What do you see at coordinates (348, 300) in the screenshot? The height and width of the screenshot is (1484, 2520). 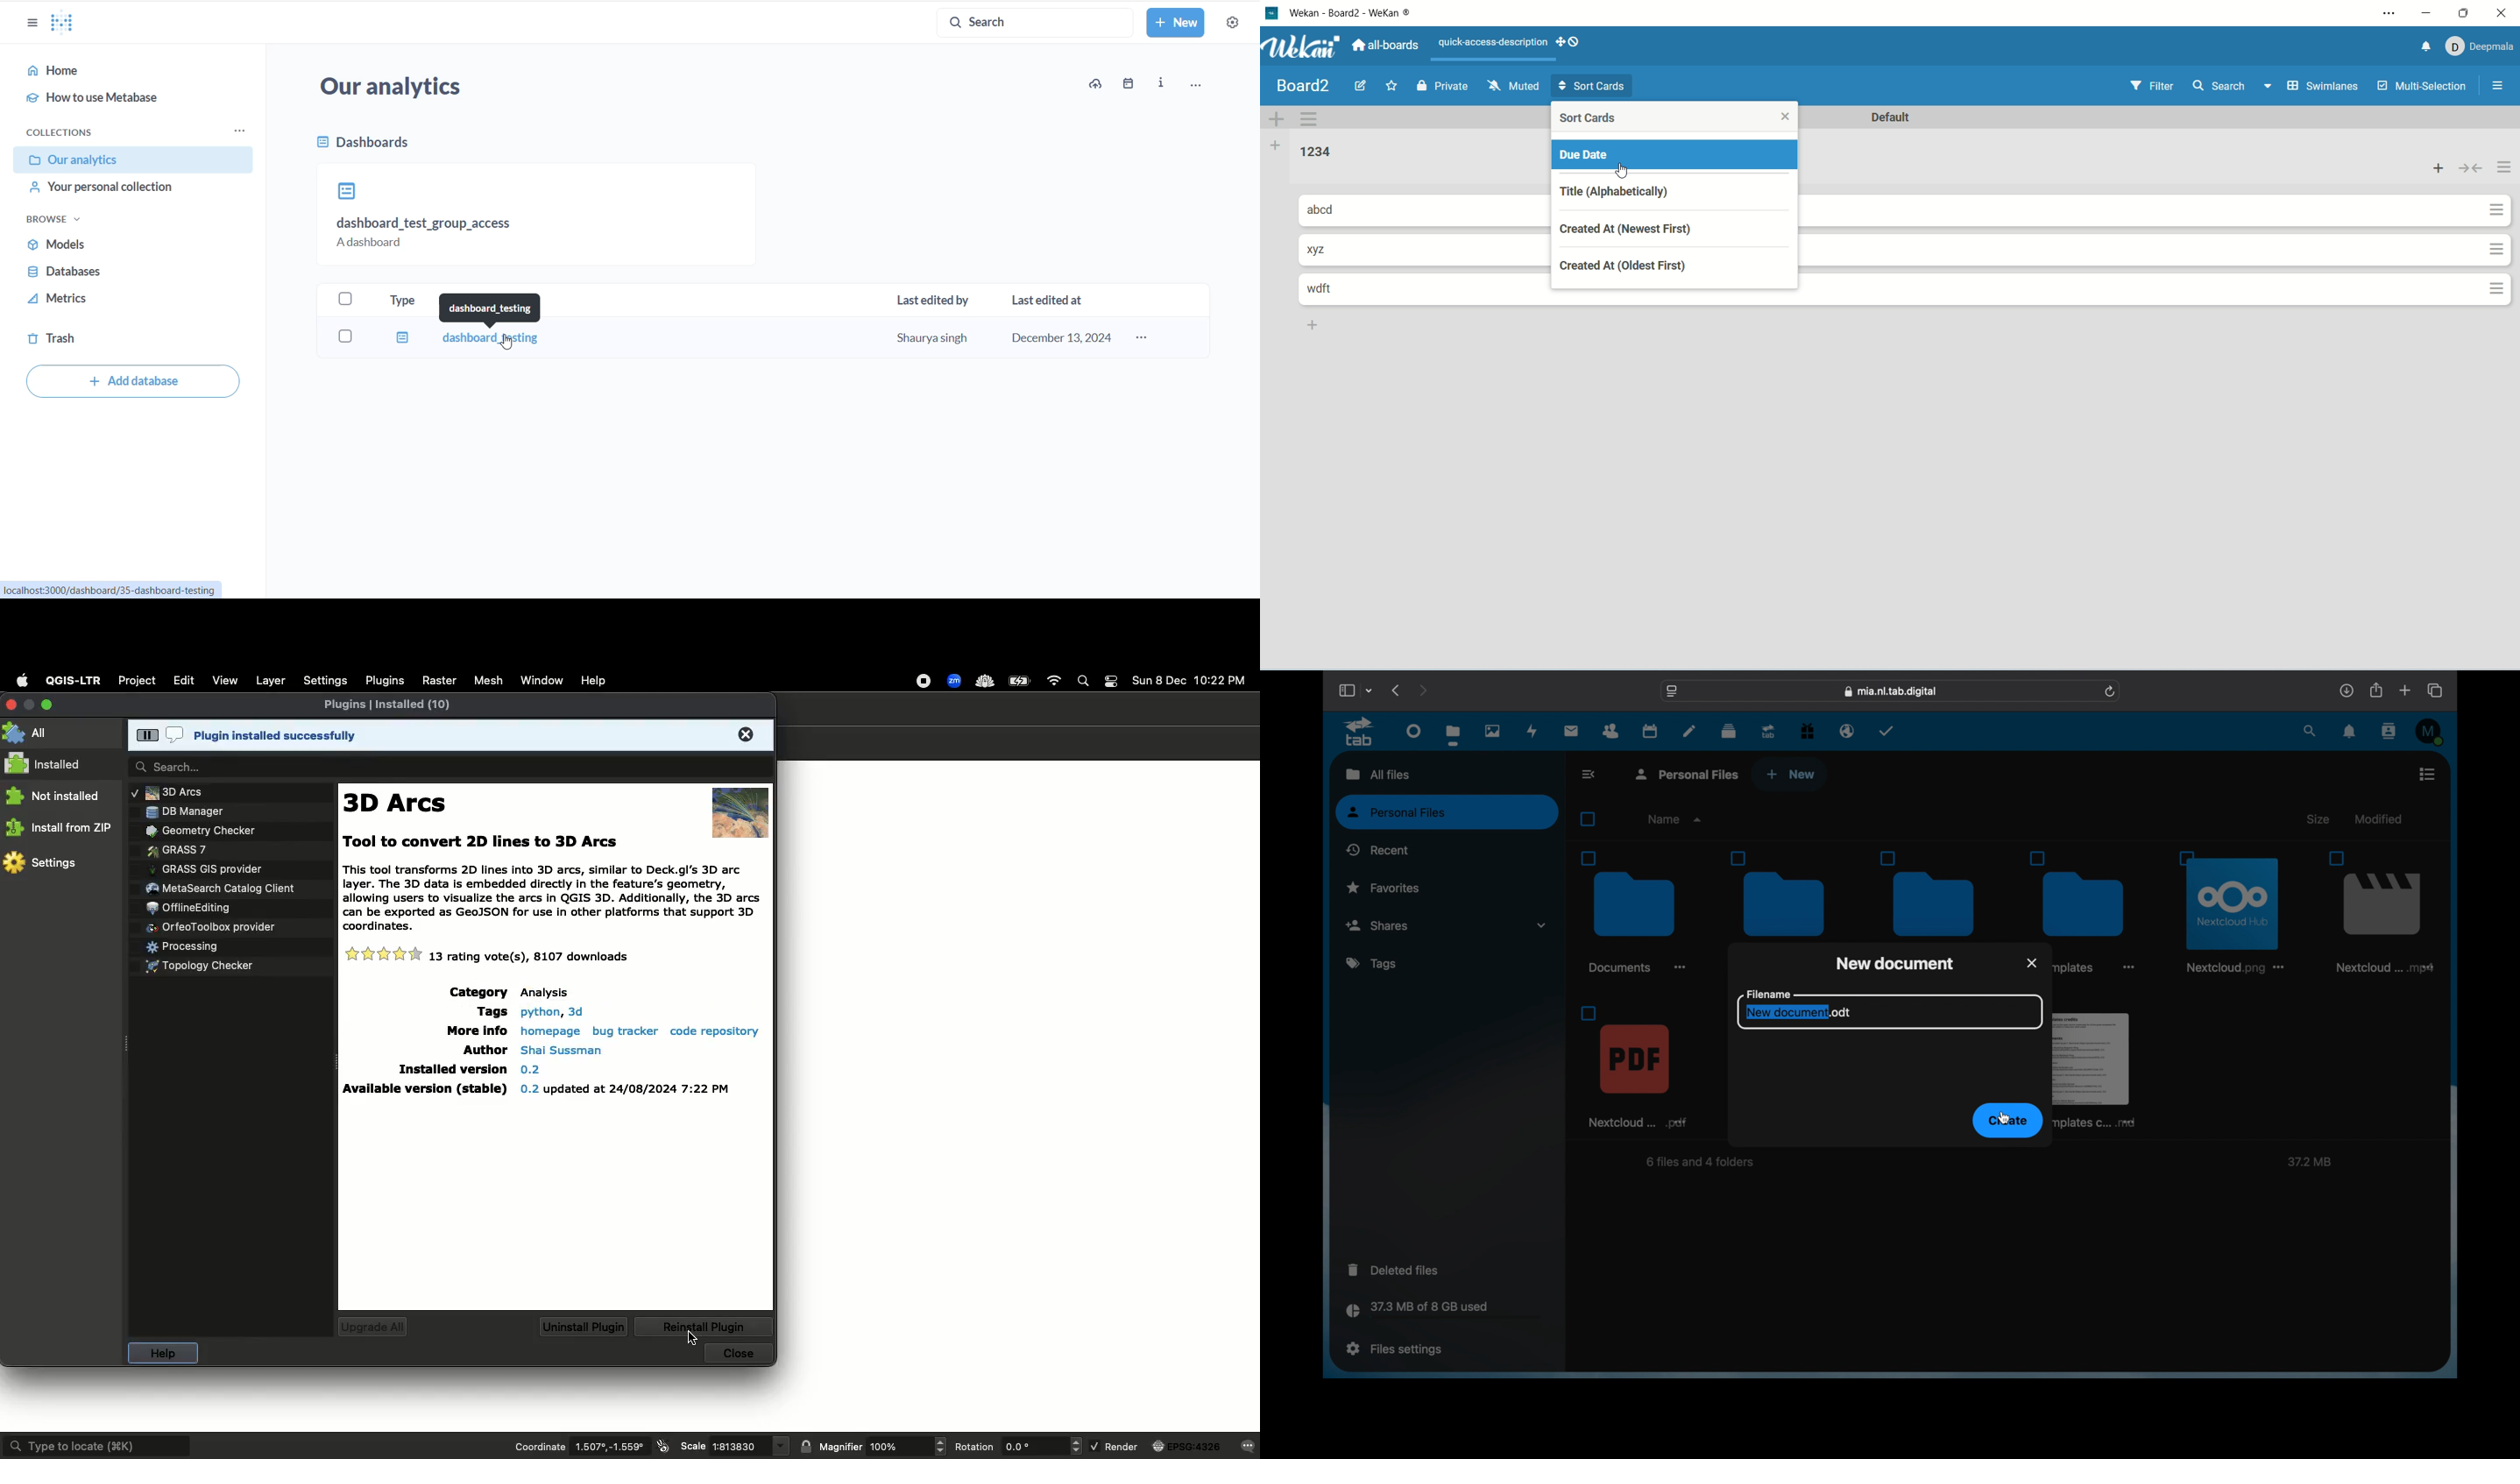 I see `checkbox` at bounding box center [348, 300].